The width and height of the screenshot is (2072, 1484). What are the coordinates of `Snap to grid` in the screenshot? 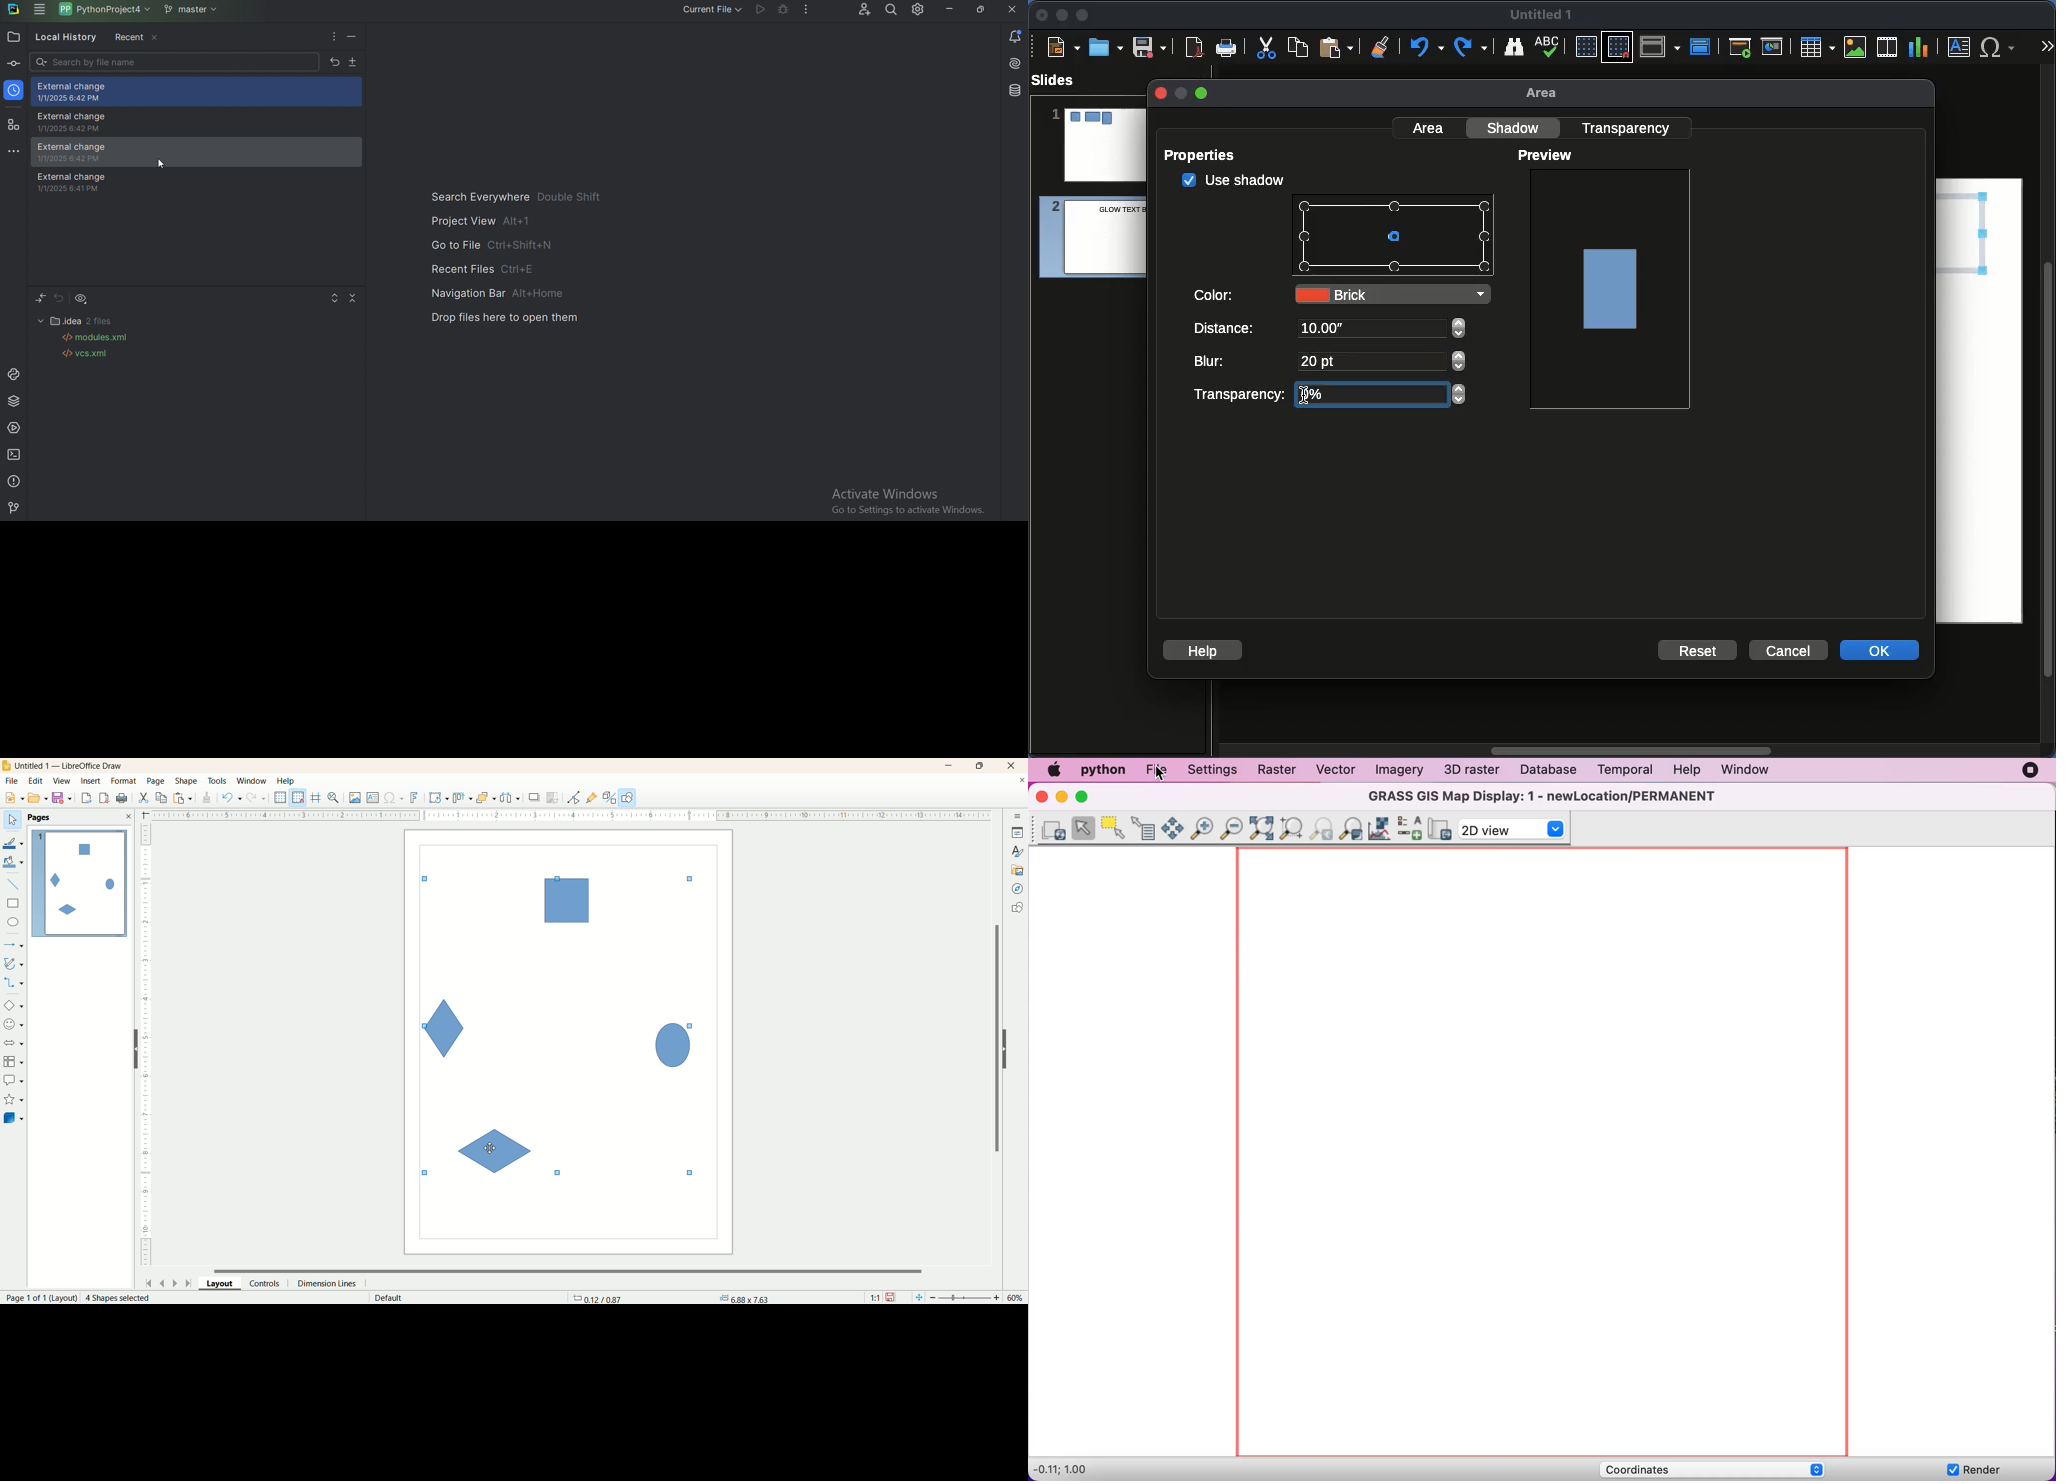 It's located at (1620, 46).